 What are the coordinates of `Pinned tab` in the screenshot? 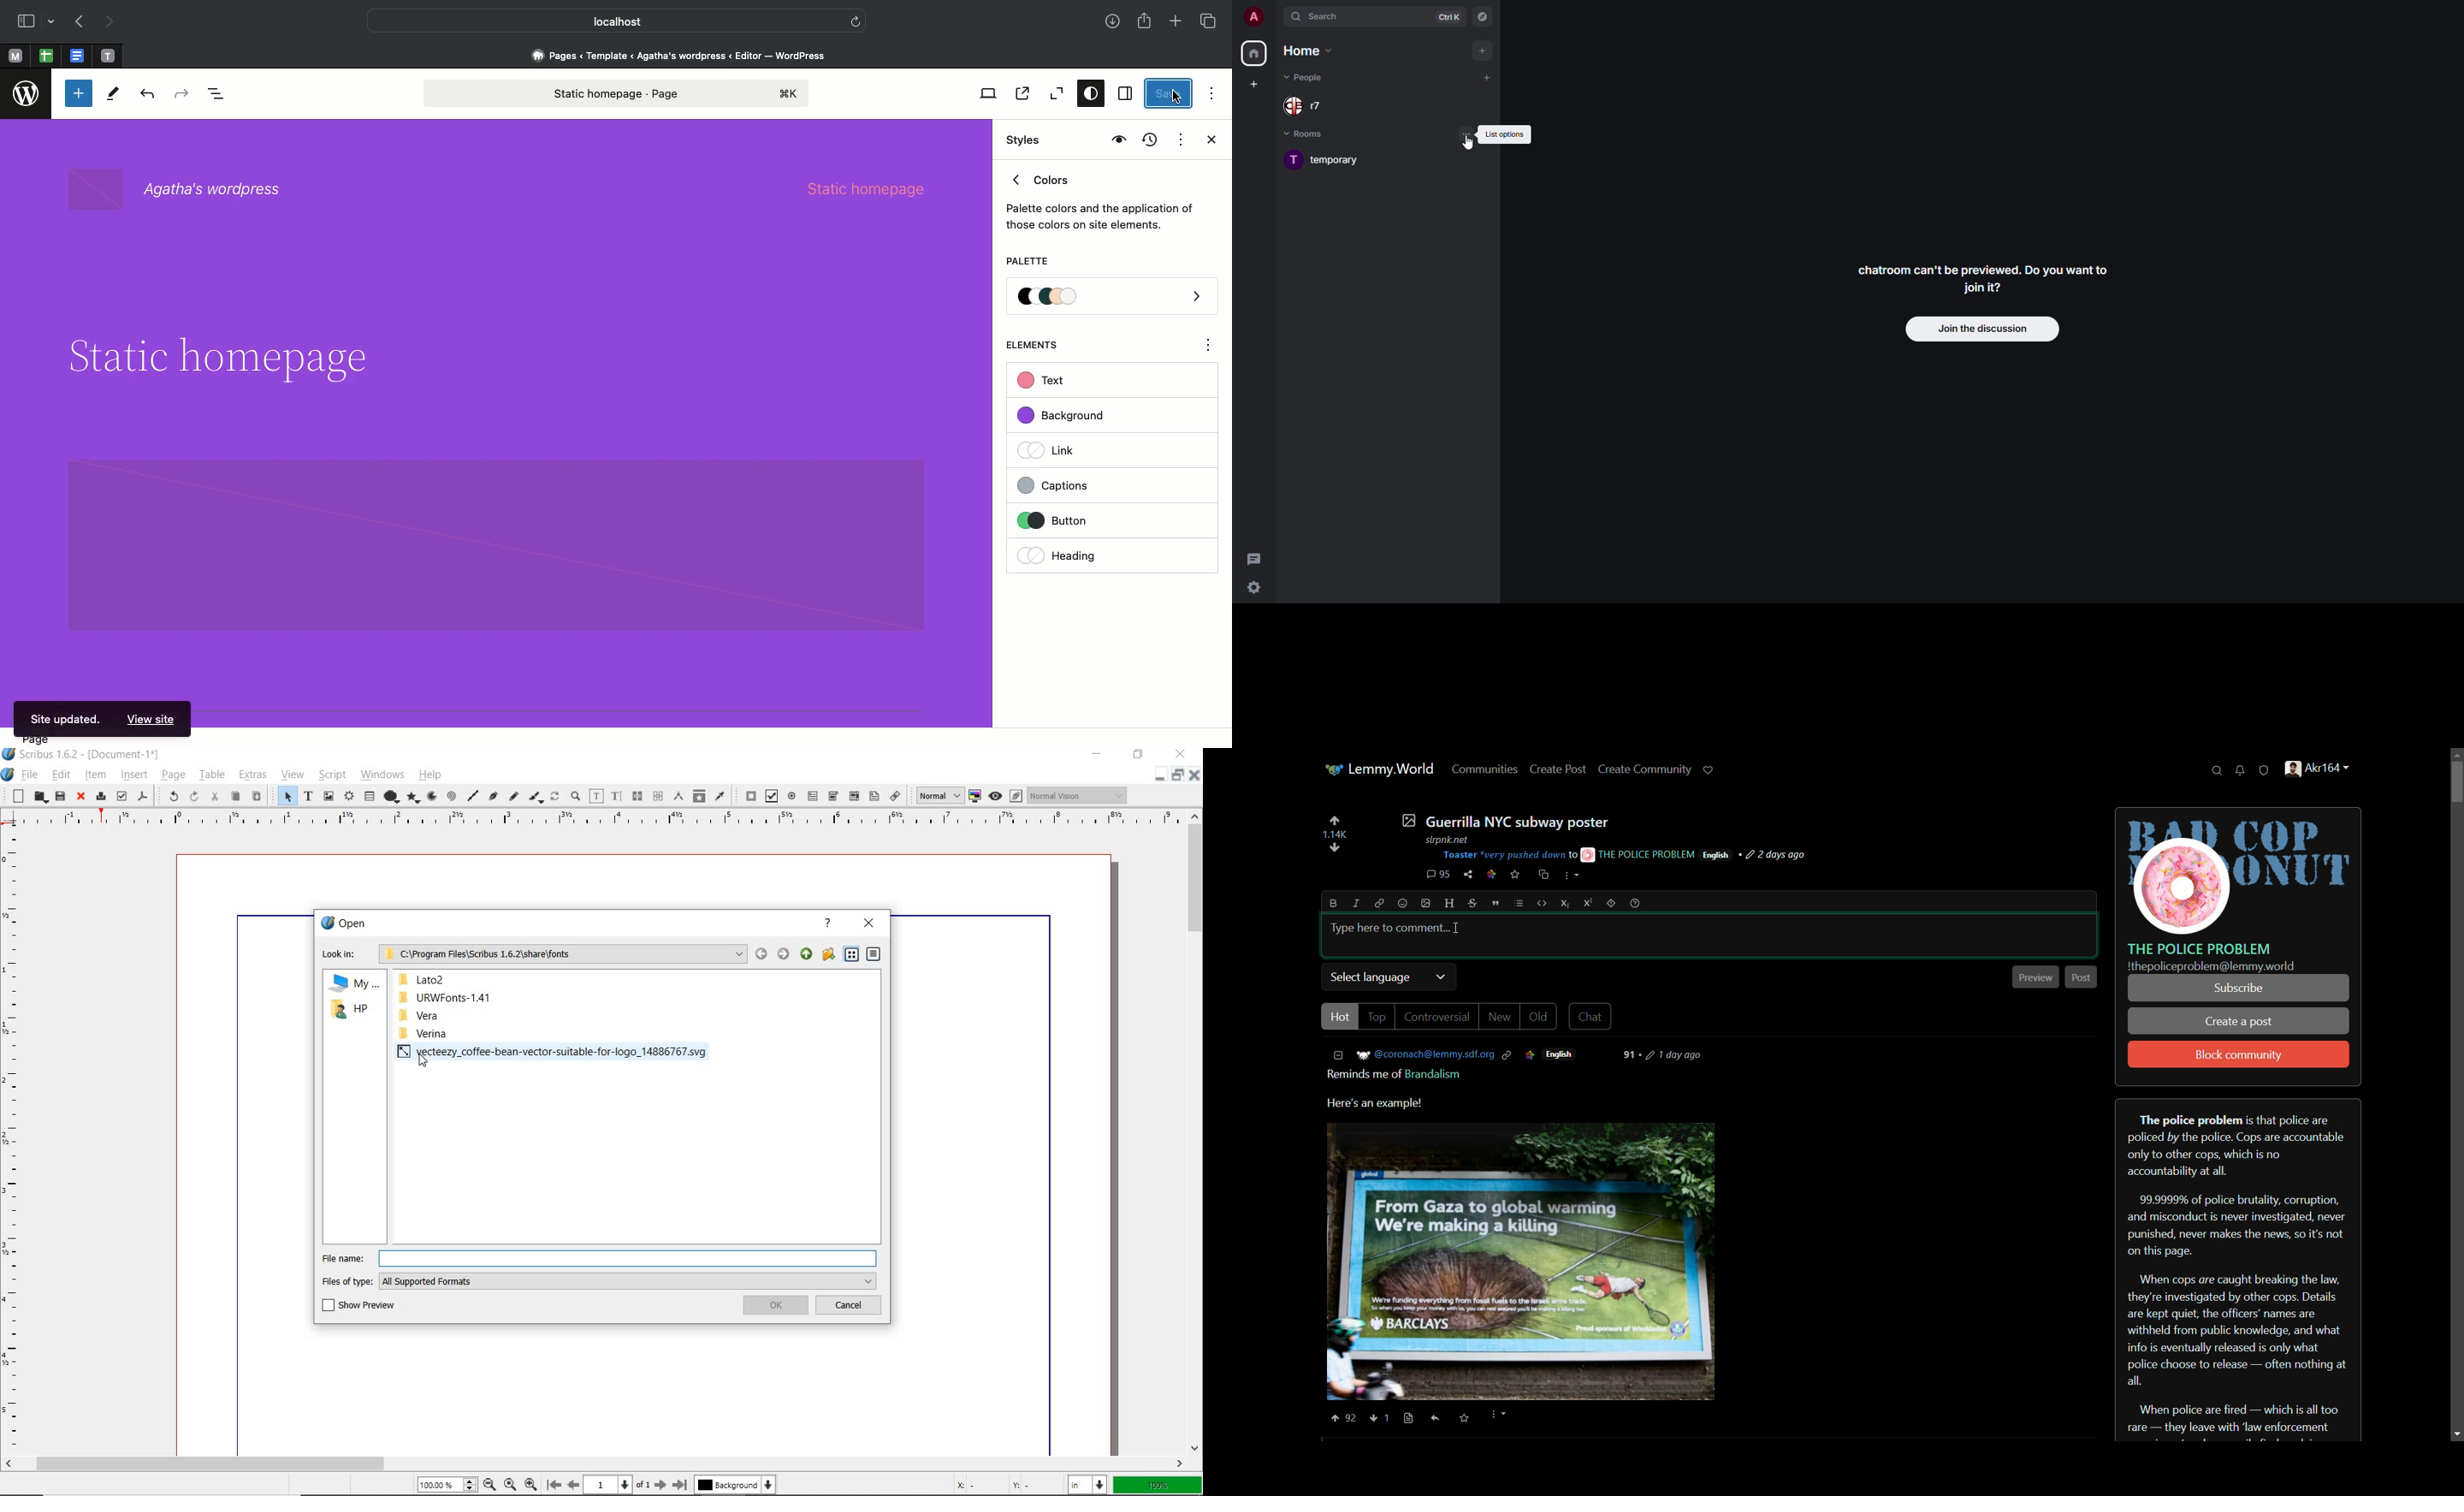 It's located at (46, 56).